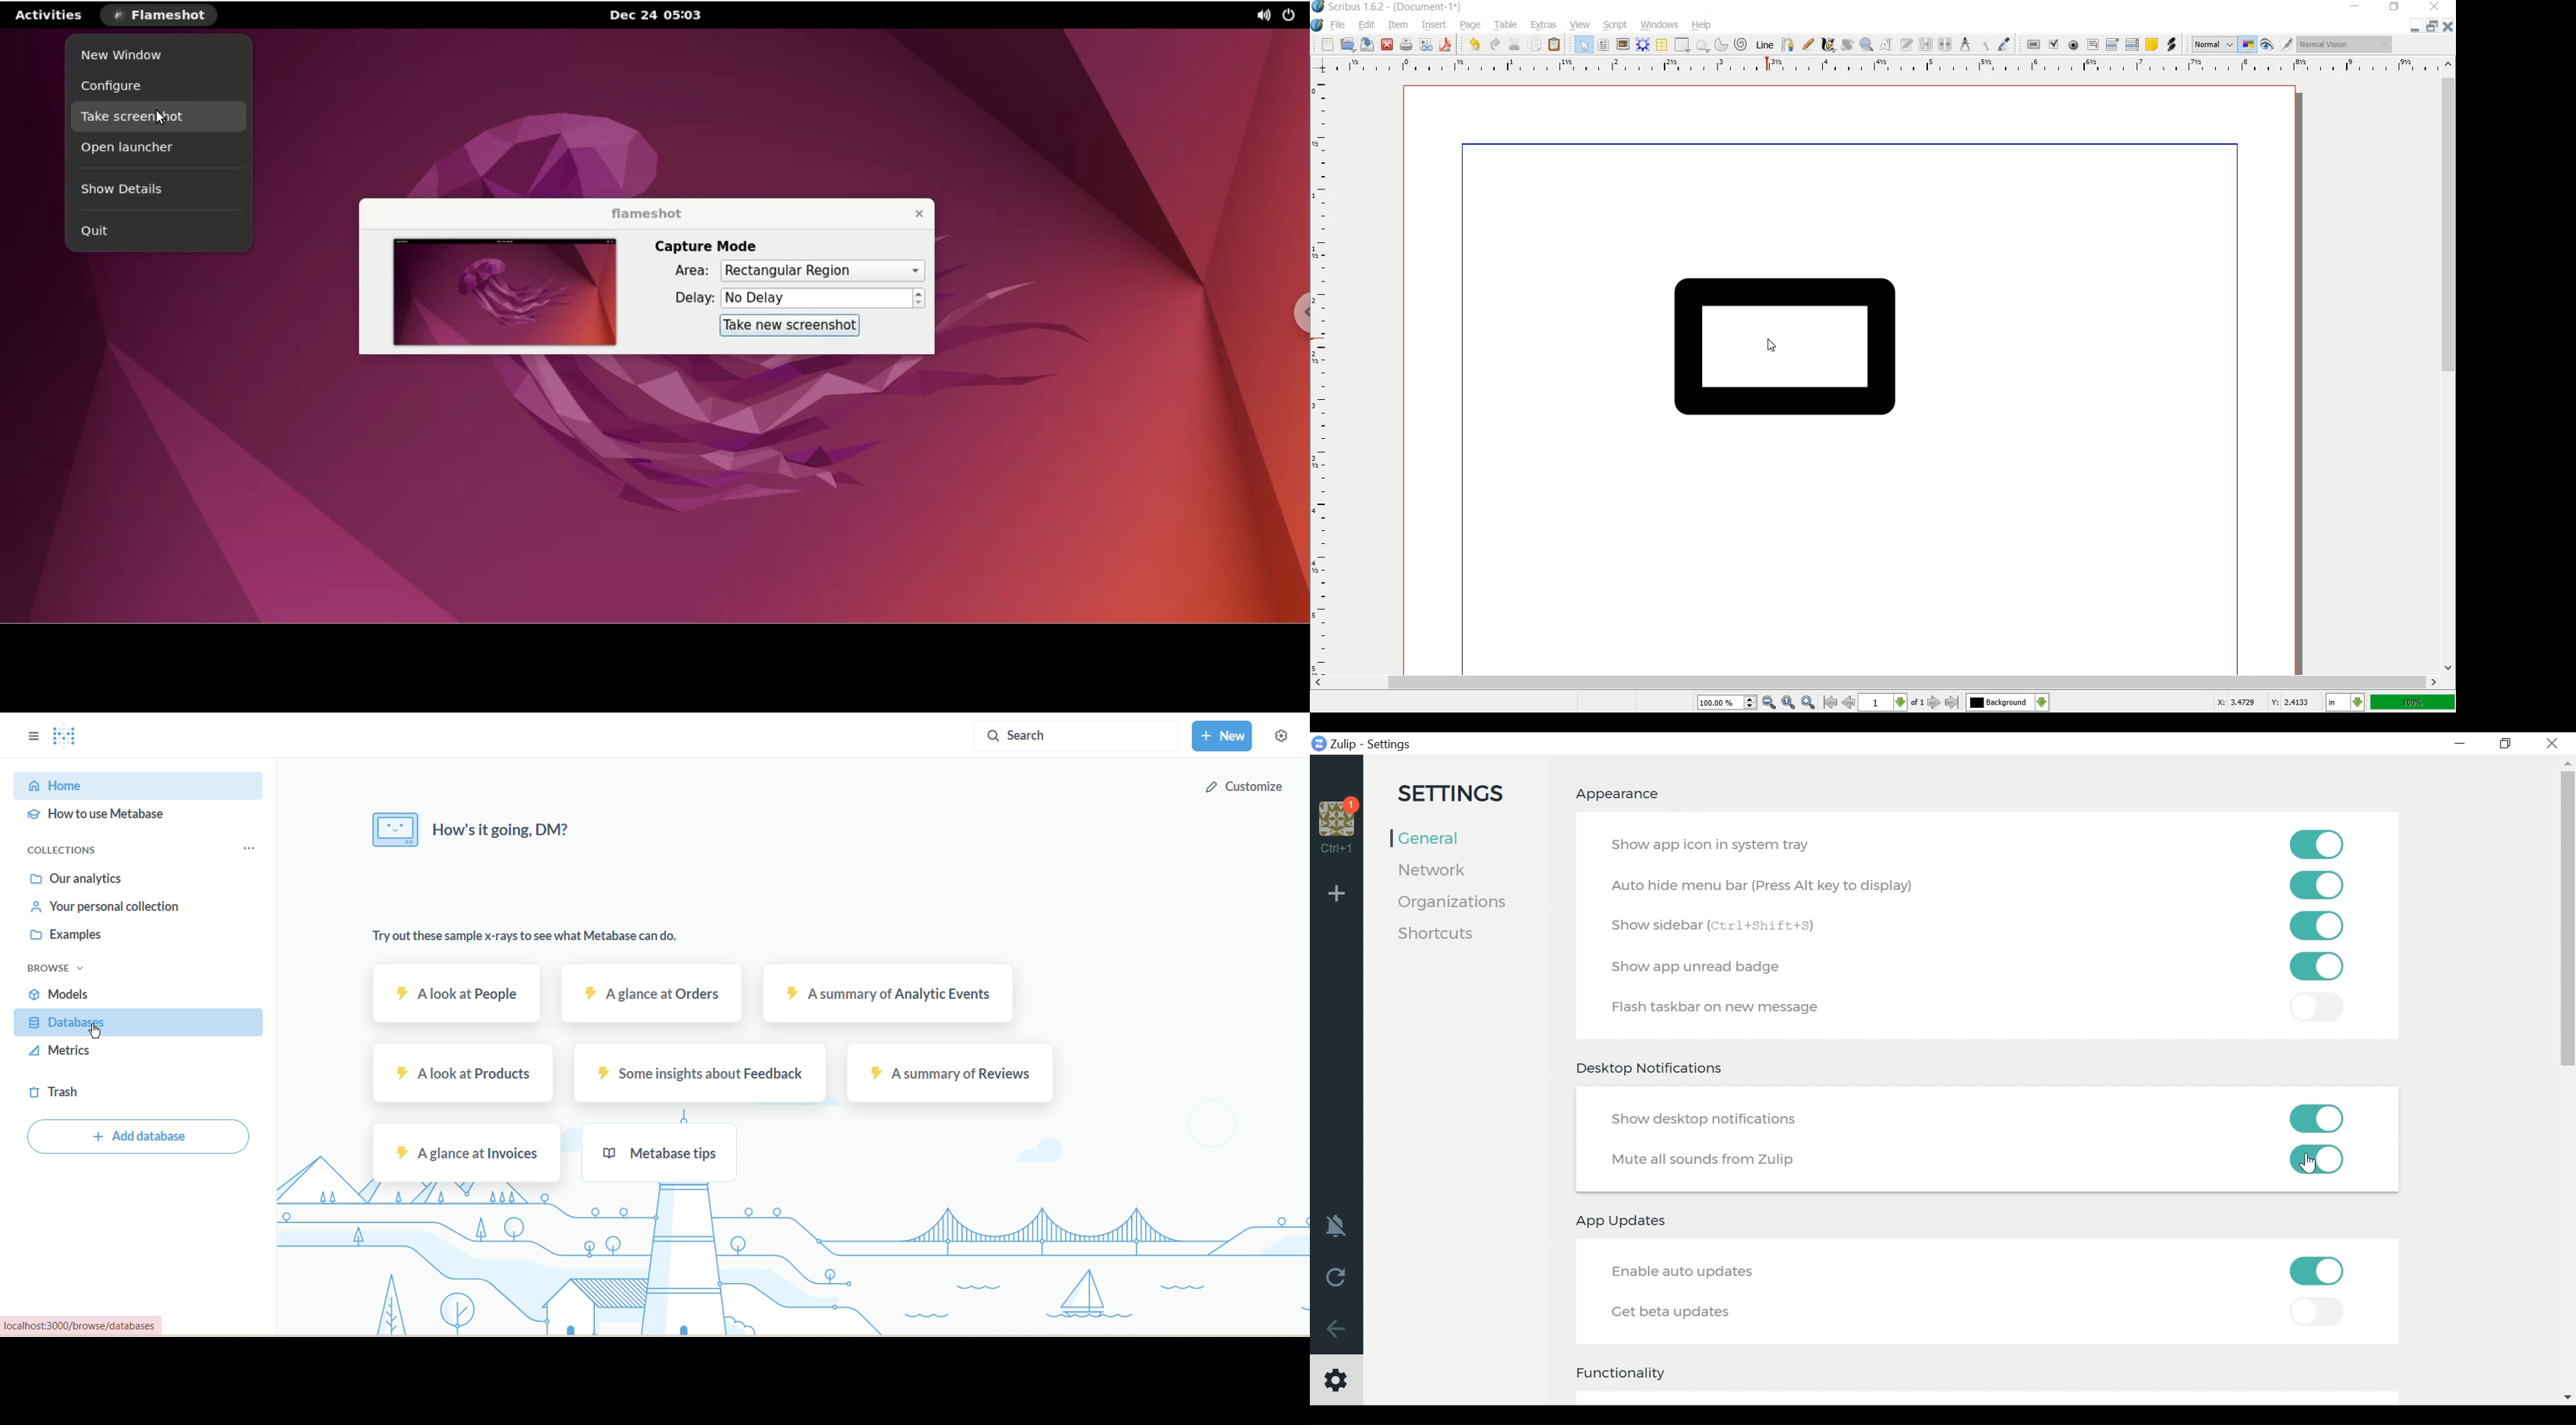 This screenshot has height=1428, width=2576. What do you see at coordinates (1661, 44) in the screenshot?
I see `table` at bounding box center [1661, 44].